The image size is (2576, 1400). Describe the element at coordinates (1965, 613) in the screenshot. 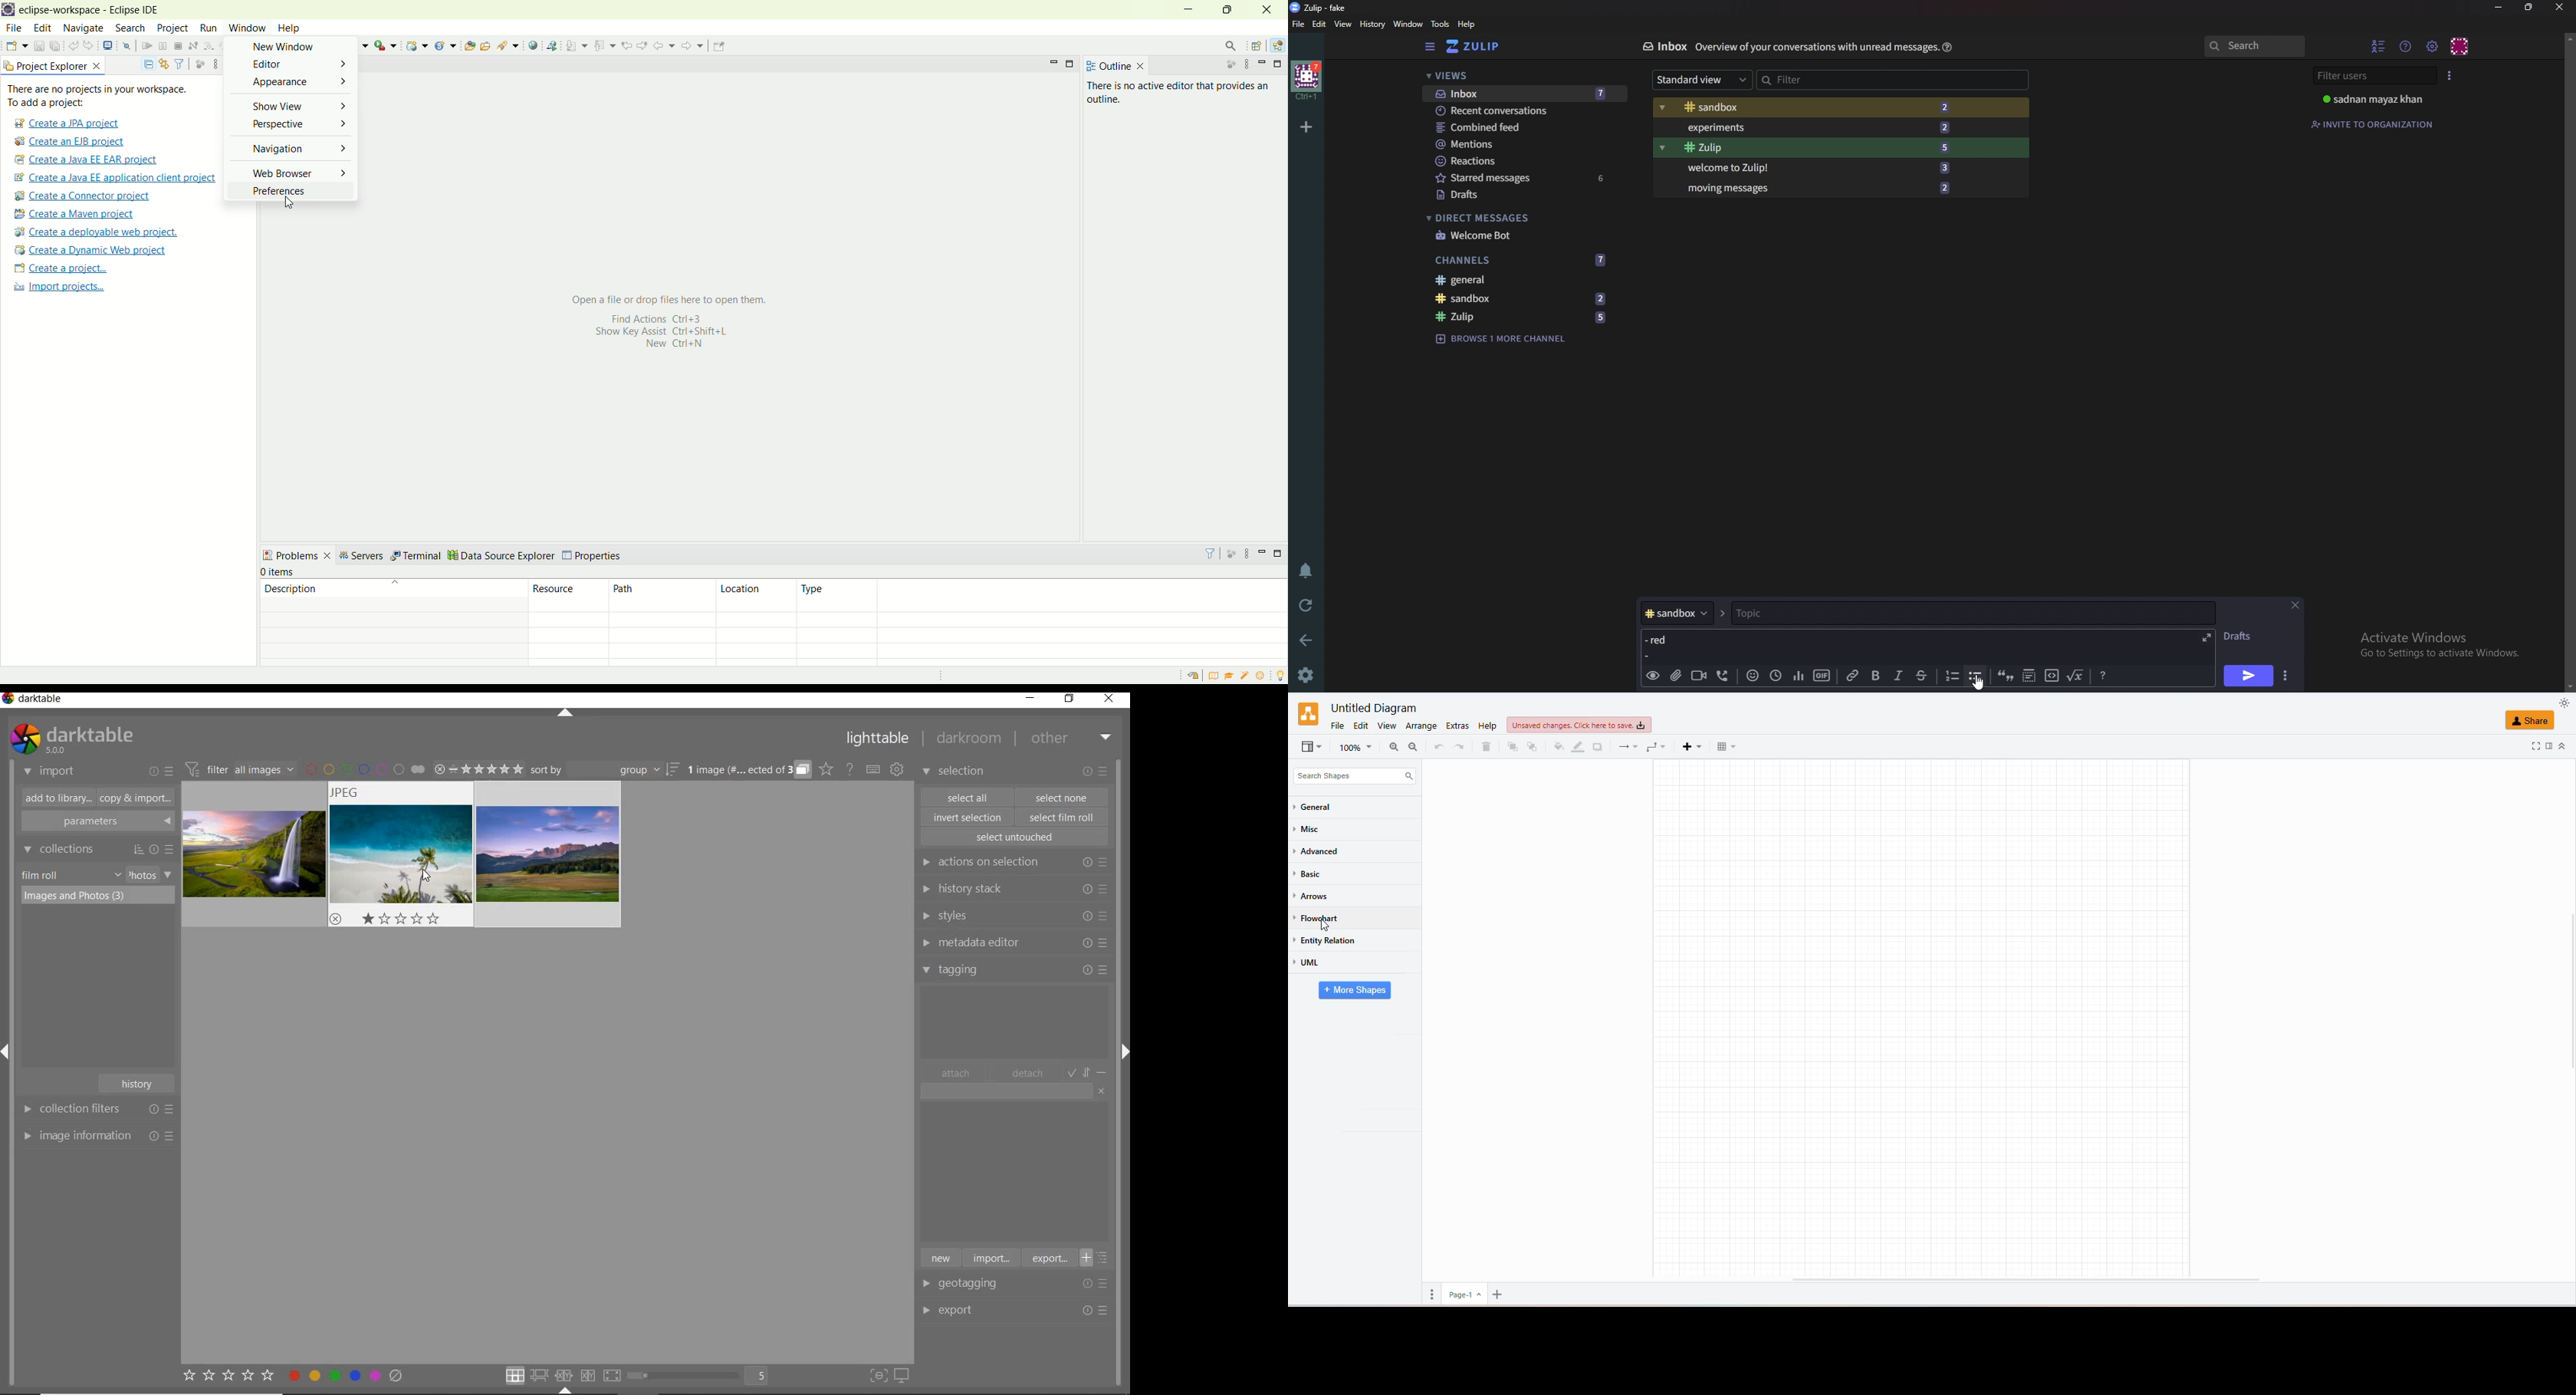

I see `Topic` at that location.